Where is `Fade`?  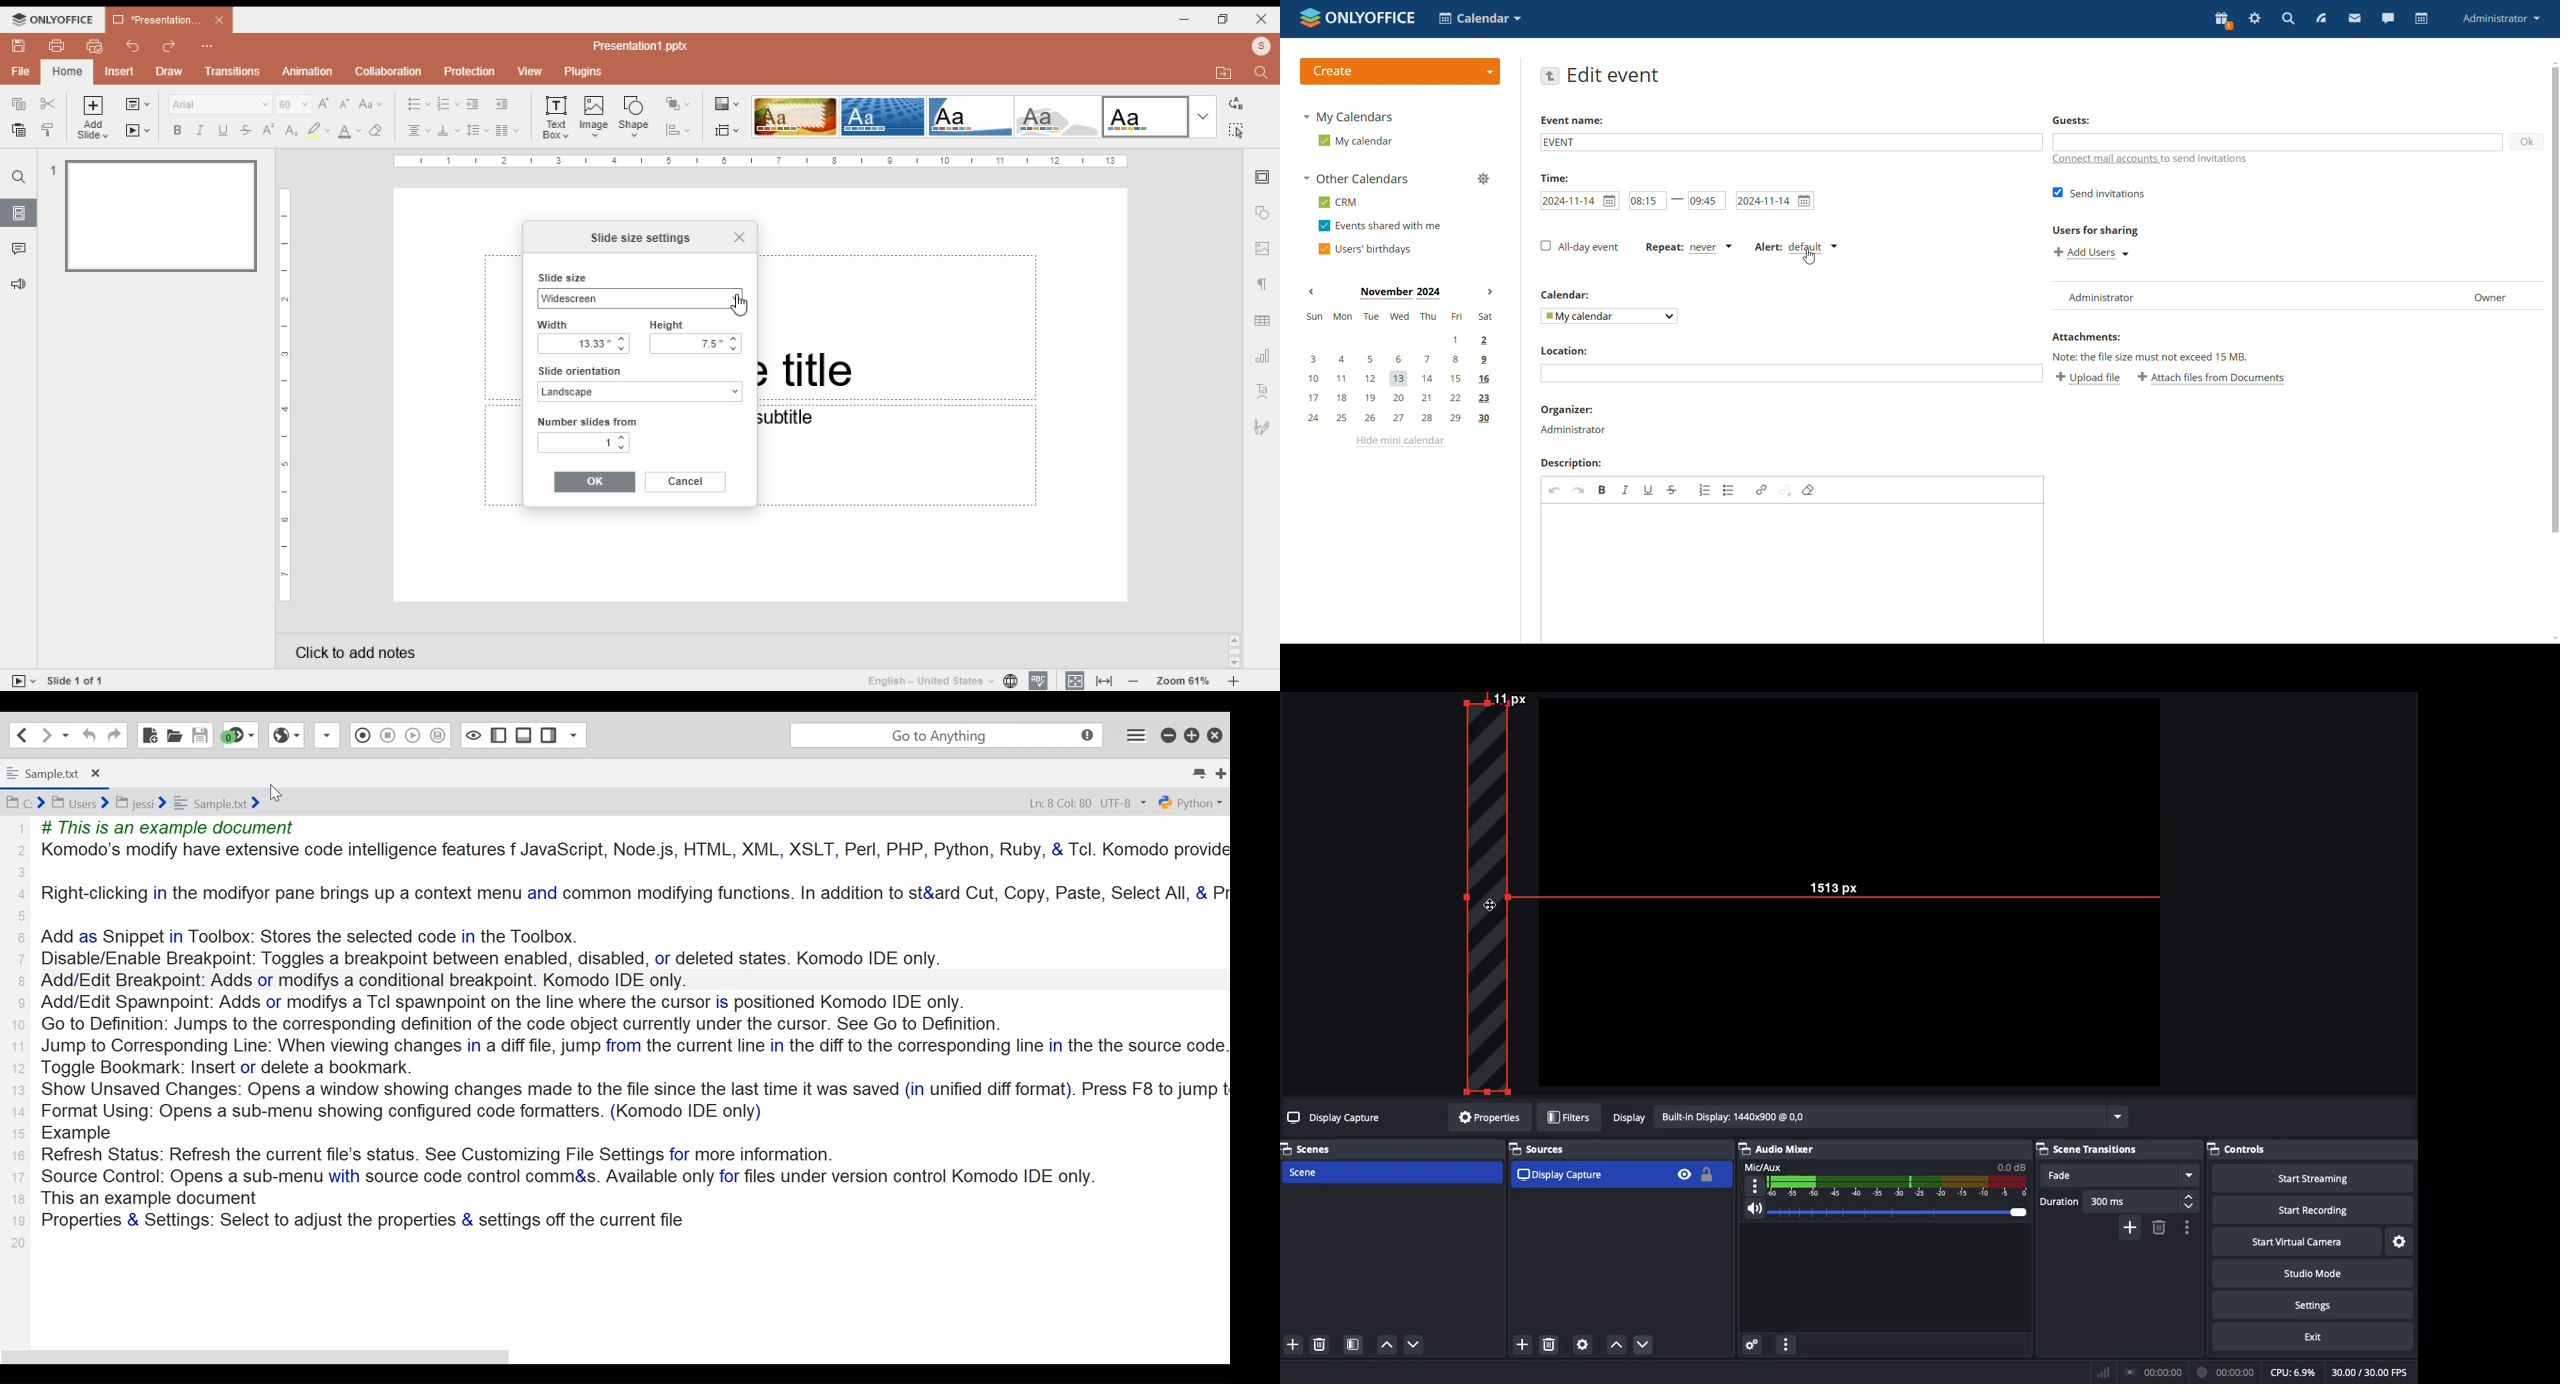
Fade is located at coordinates (2119, 1176).